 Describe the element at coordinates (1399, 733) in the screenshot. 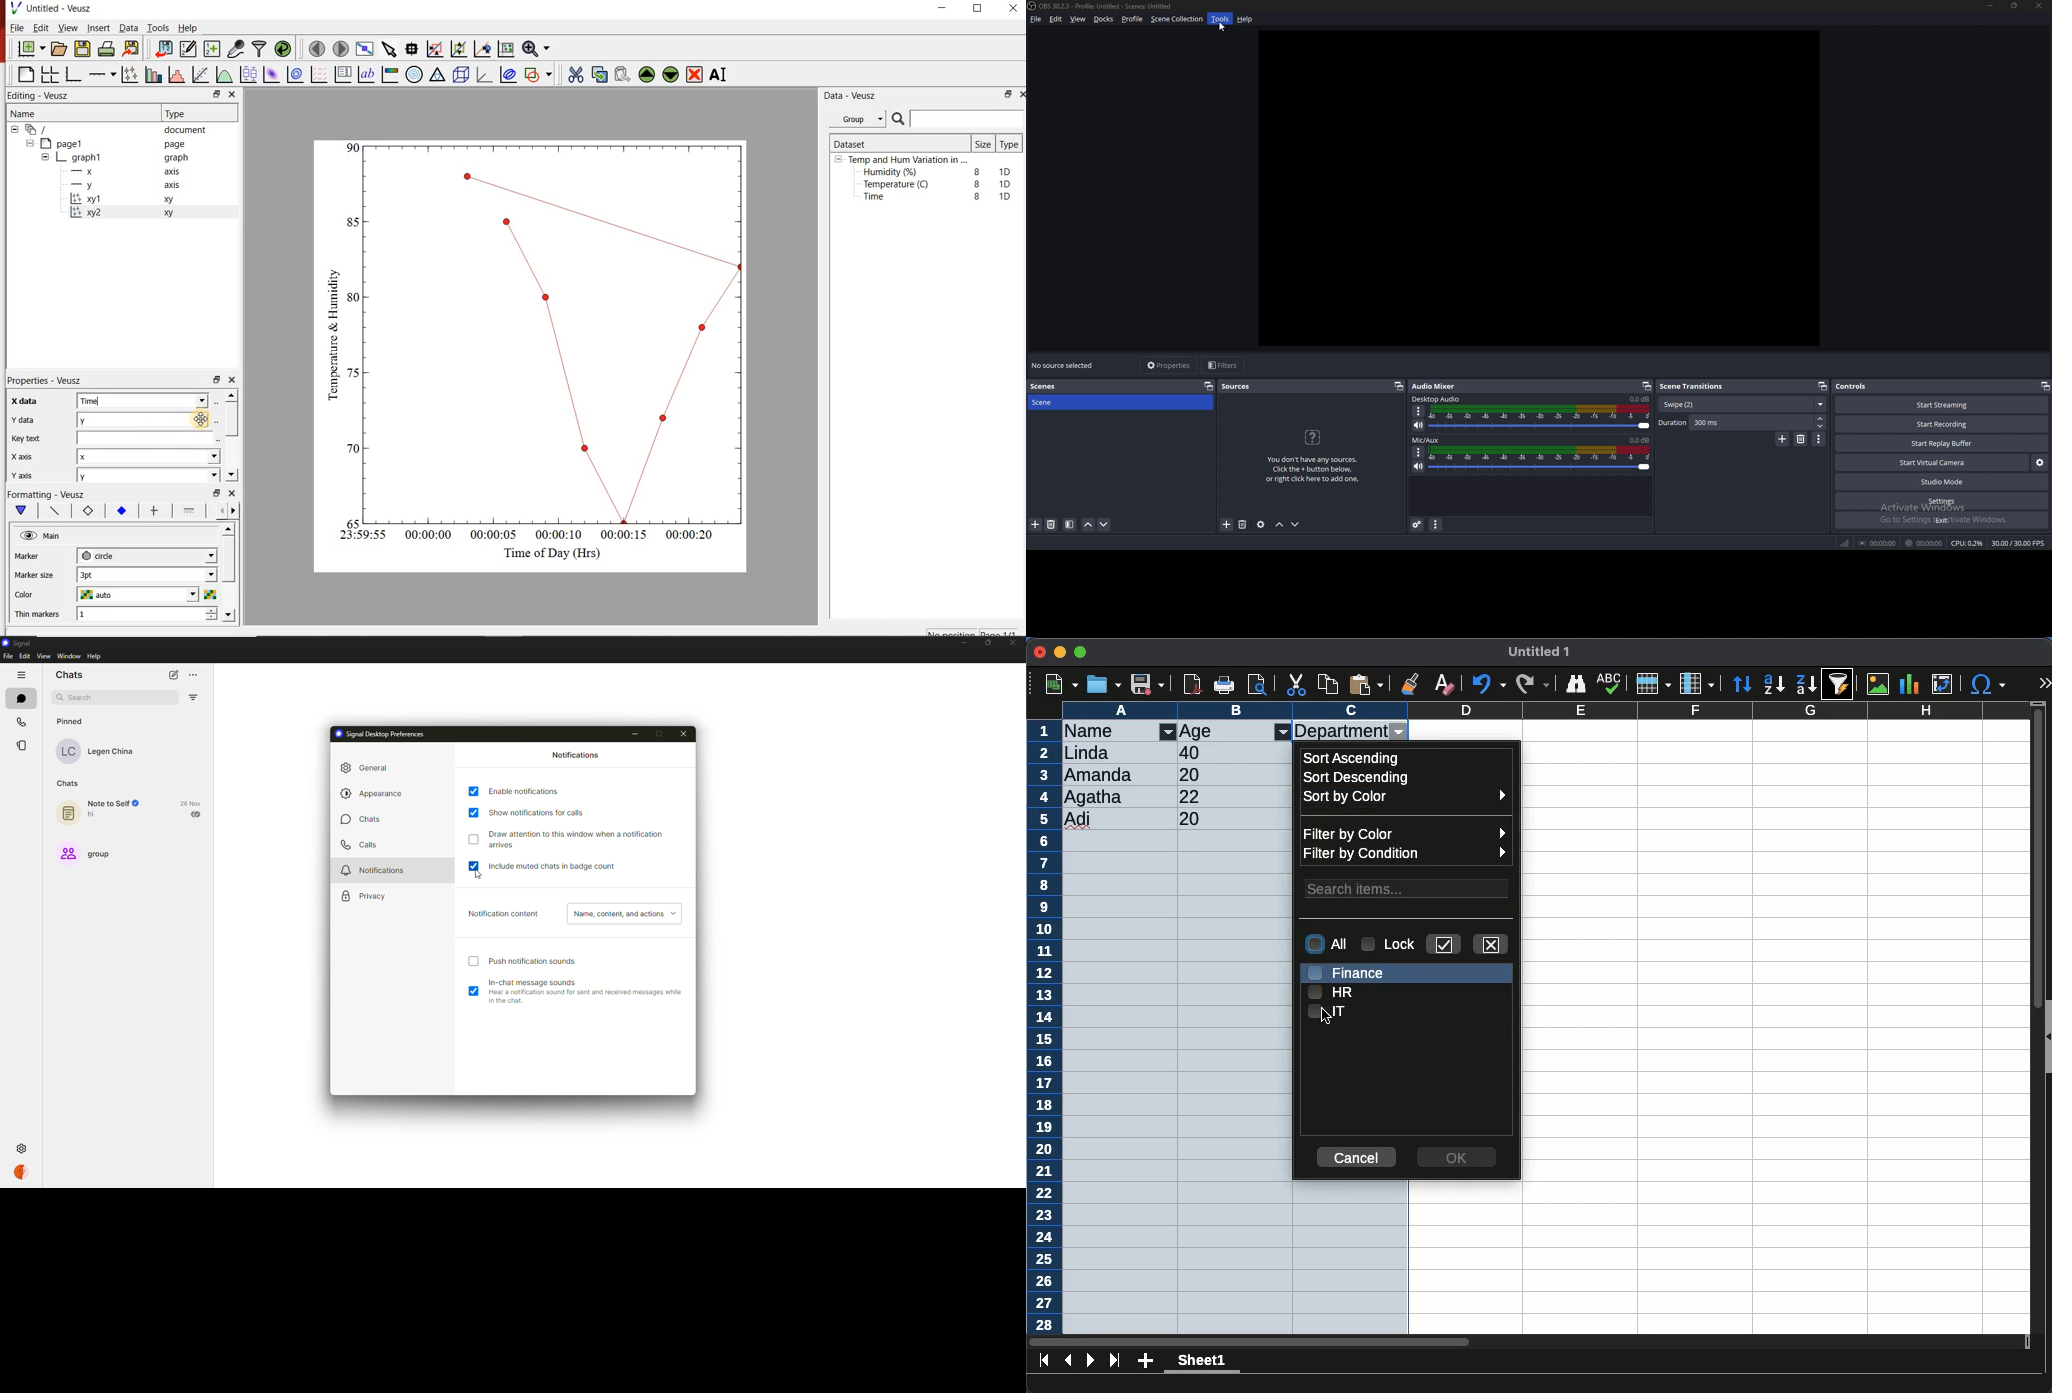

I see `filter` at that location.